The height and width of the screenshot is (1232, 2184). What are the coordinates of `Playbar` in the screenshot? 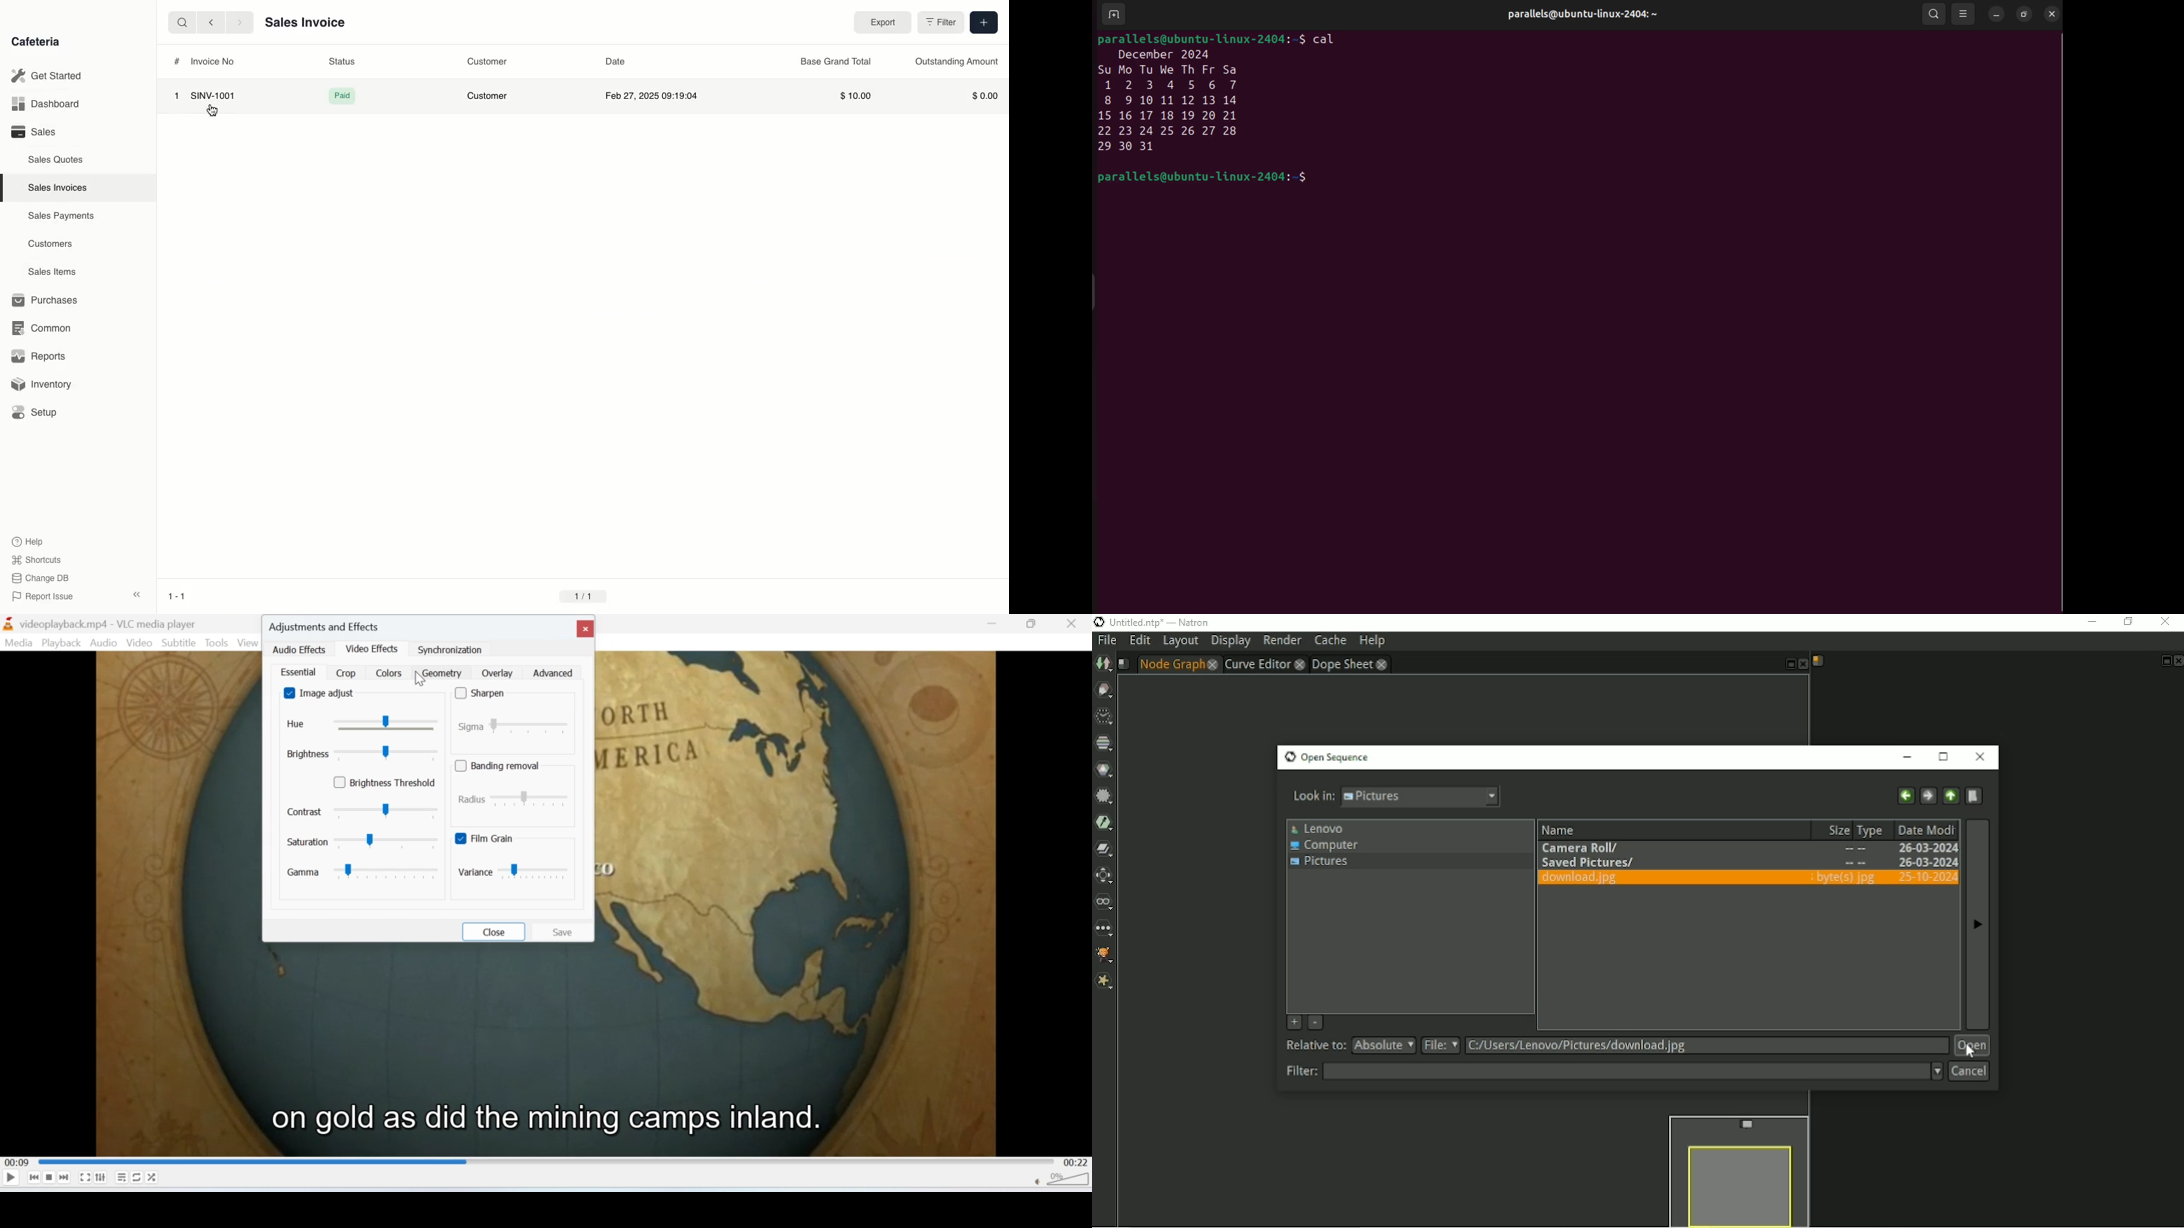 It's located at (548, 1162).